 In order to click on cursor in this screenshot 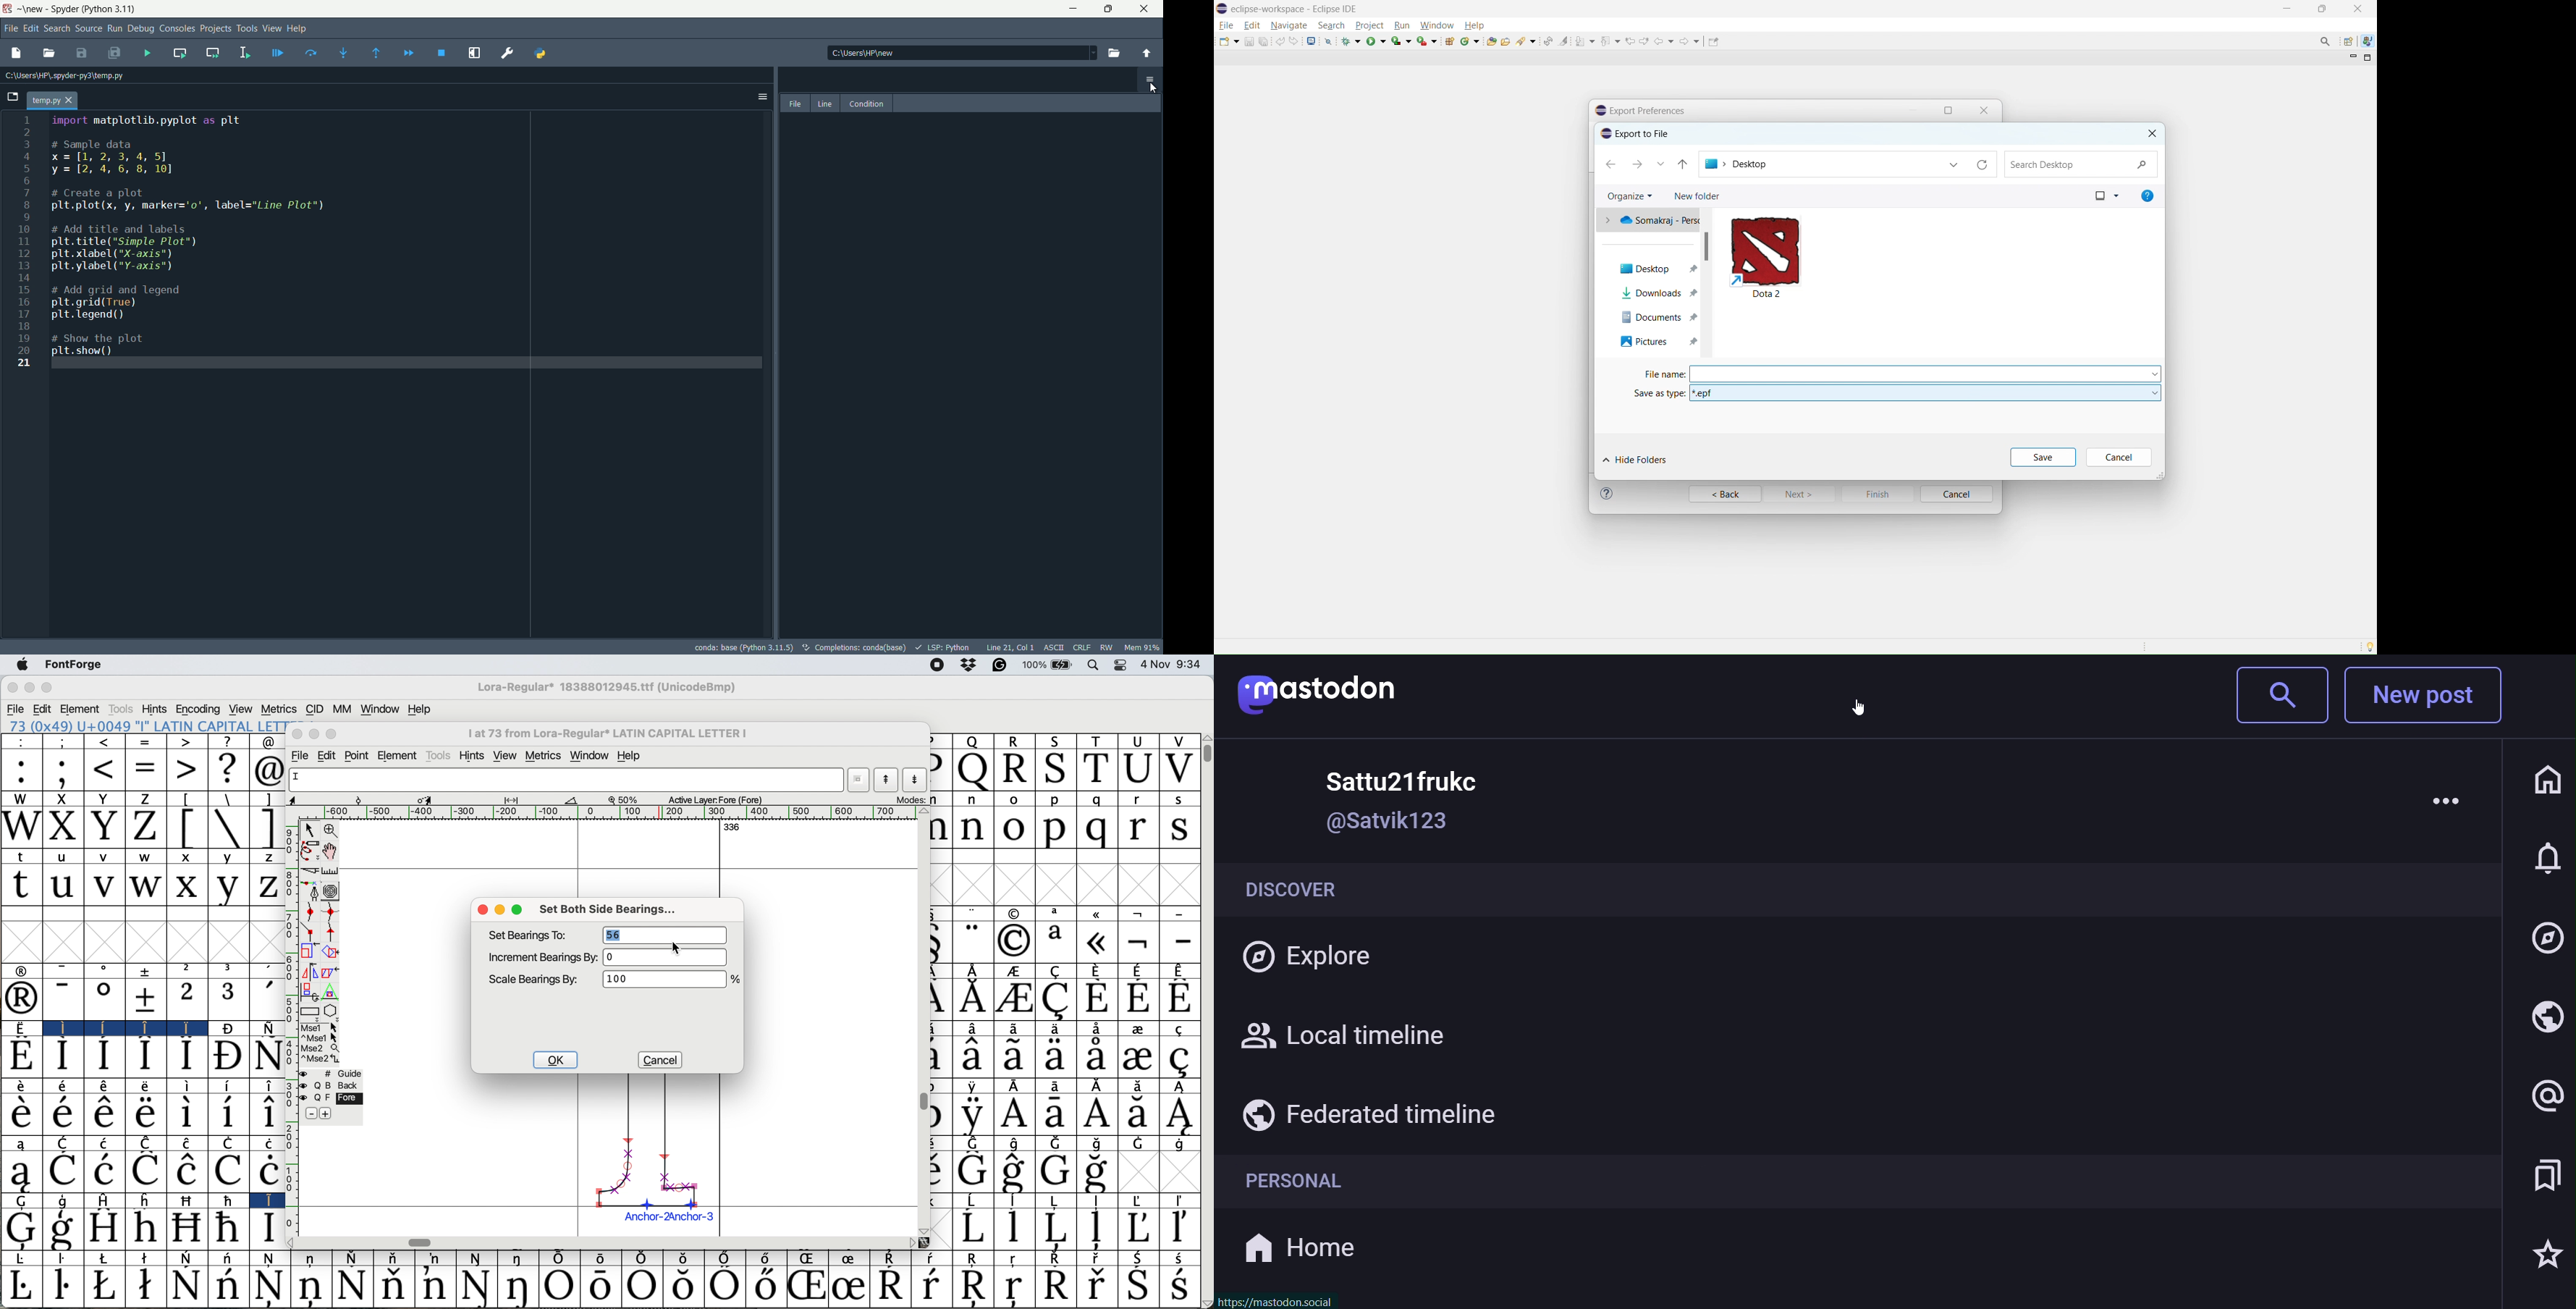, I will do `click(1858, 705)`.